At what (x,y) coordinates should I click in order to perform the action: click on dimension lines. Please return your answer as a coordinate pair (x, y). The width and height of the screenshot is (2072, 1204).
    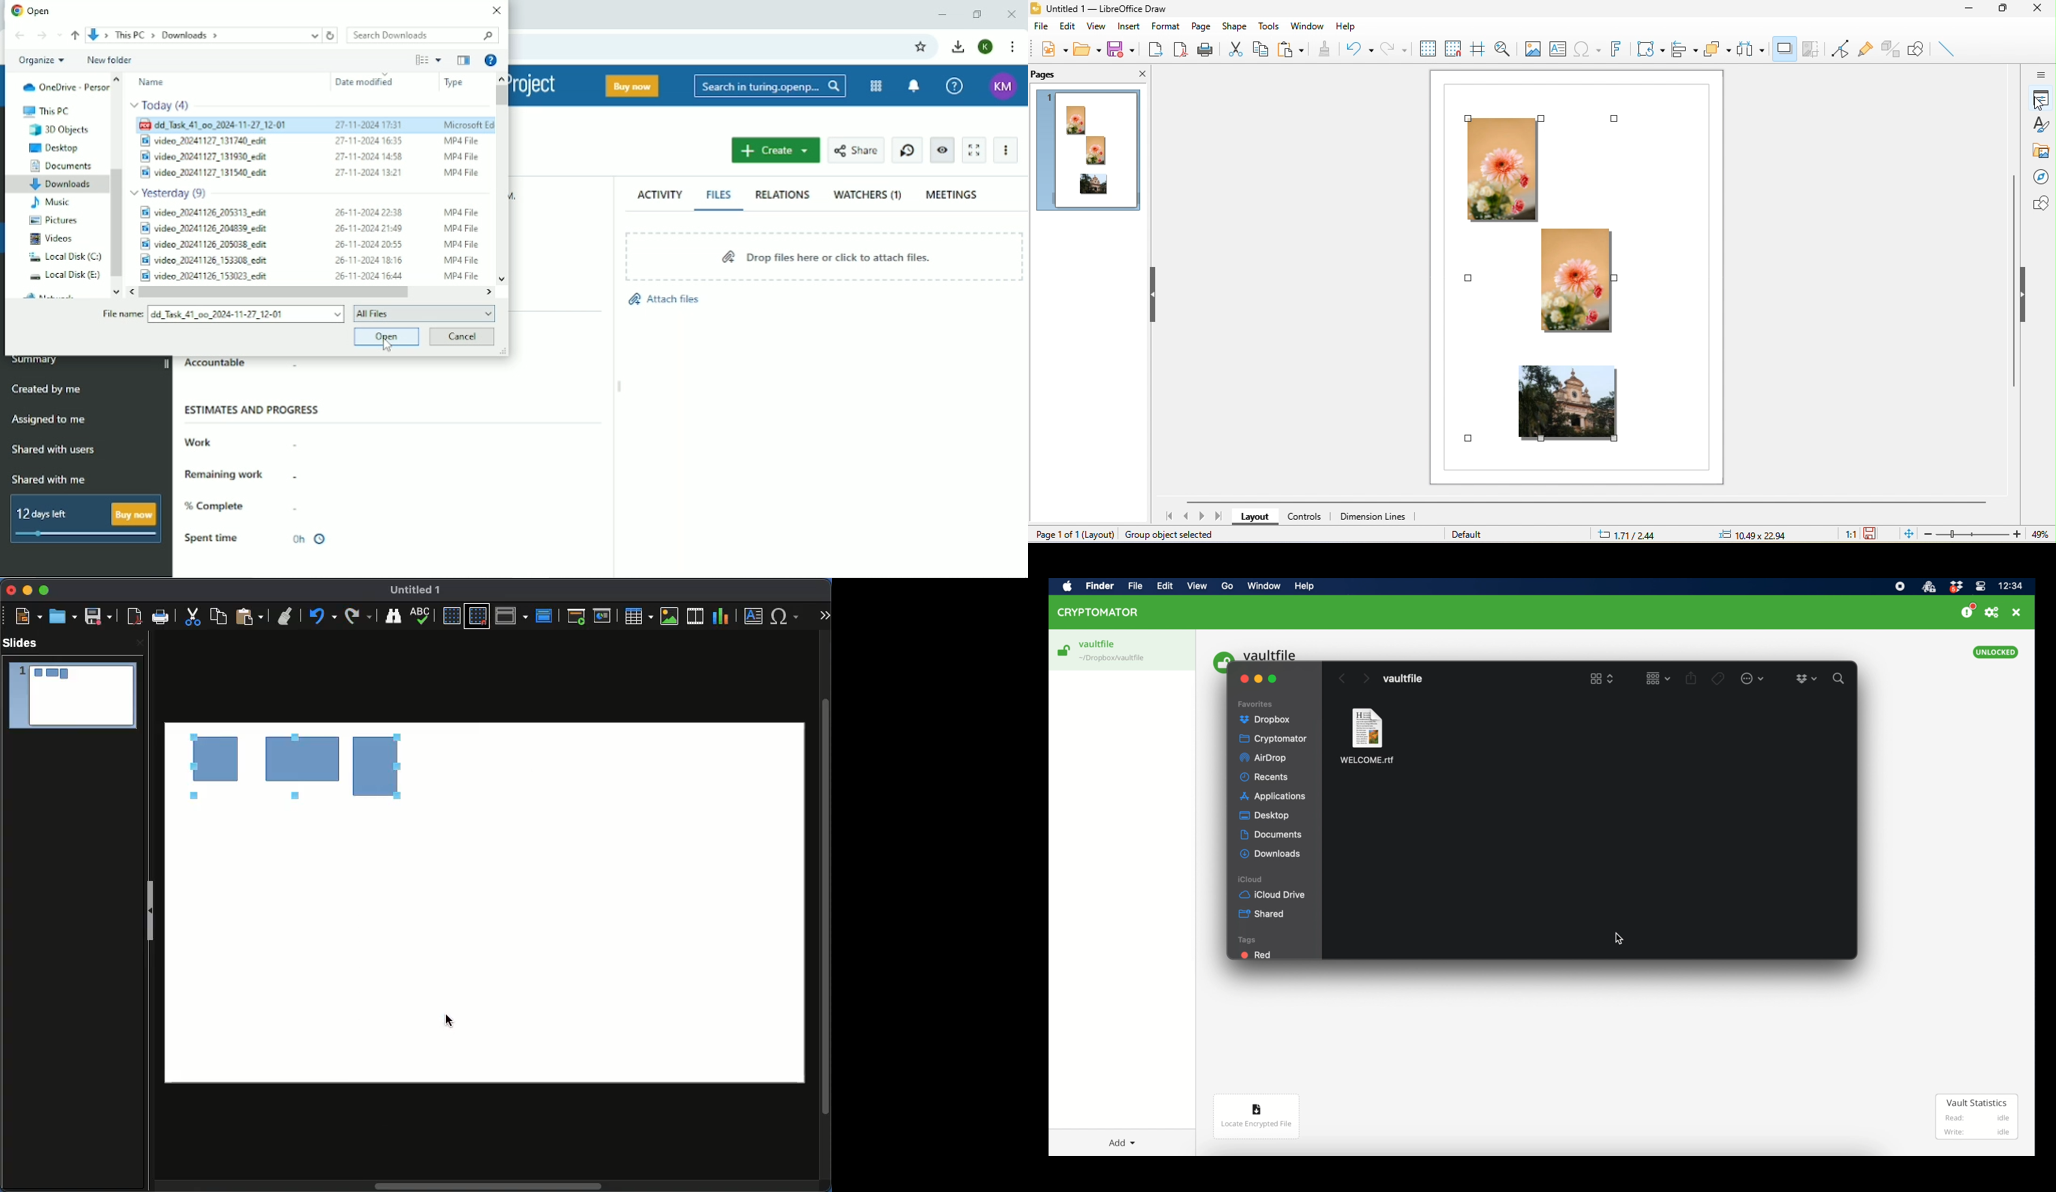
    Looking at the image, I should click on (1375, 519).